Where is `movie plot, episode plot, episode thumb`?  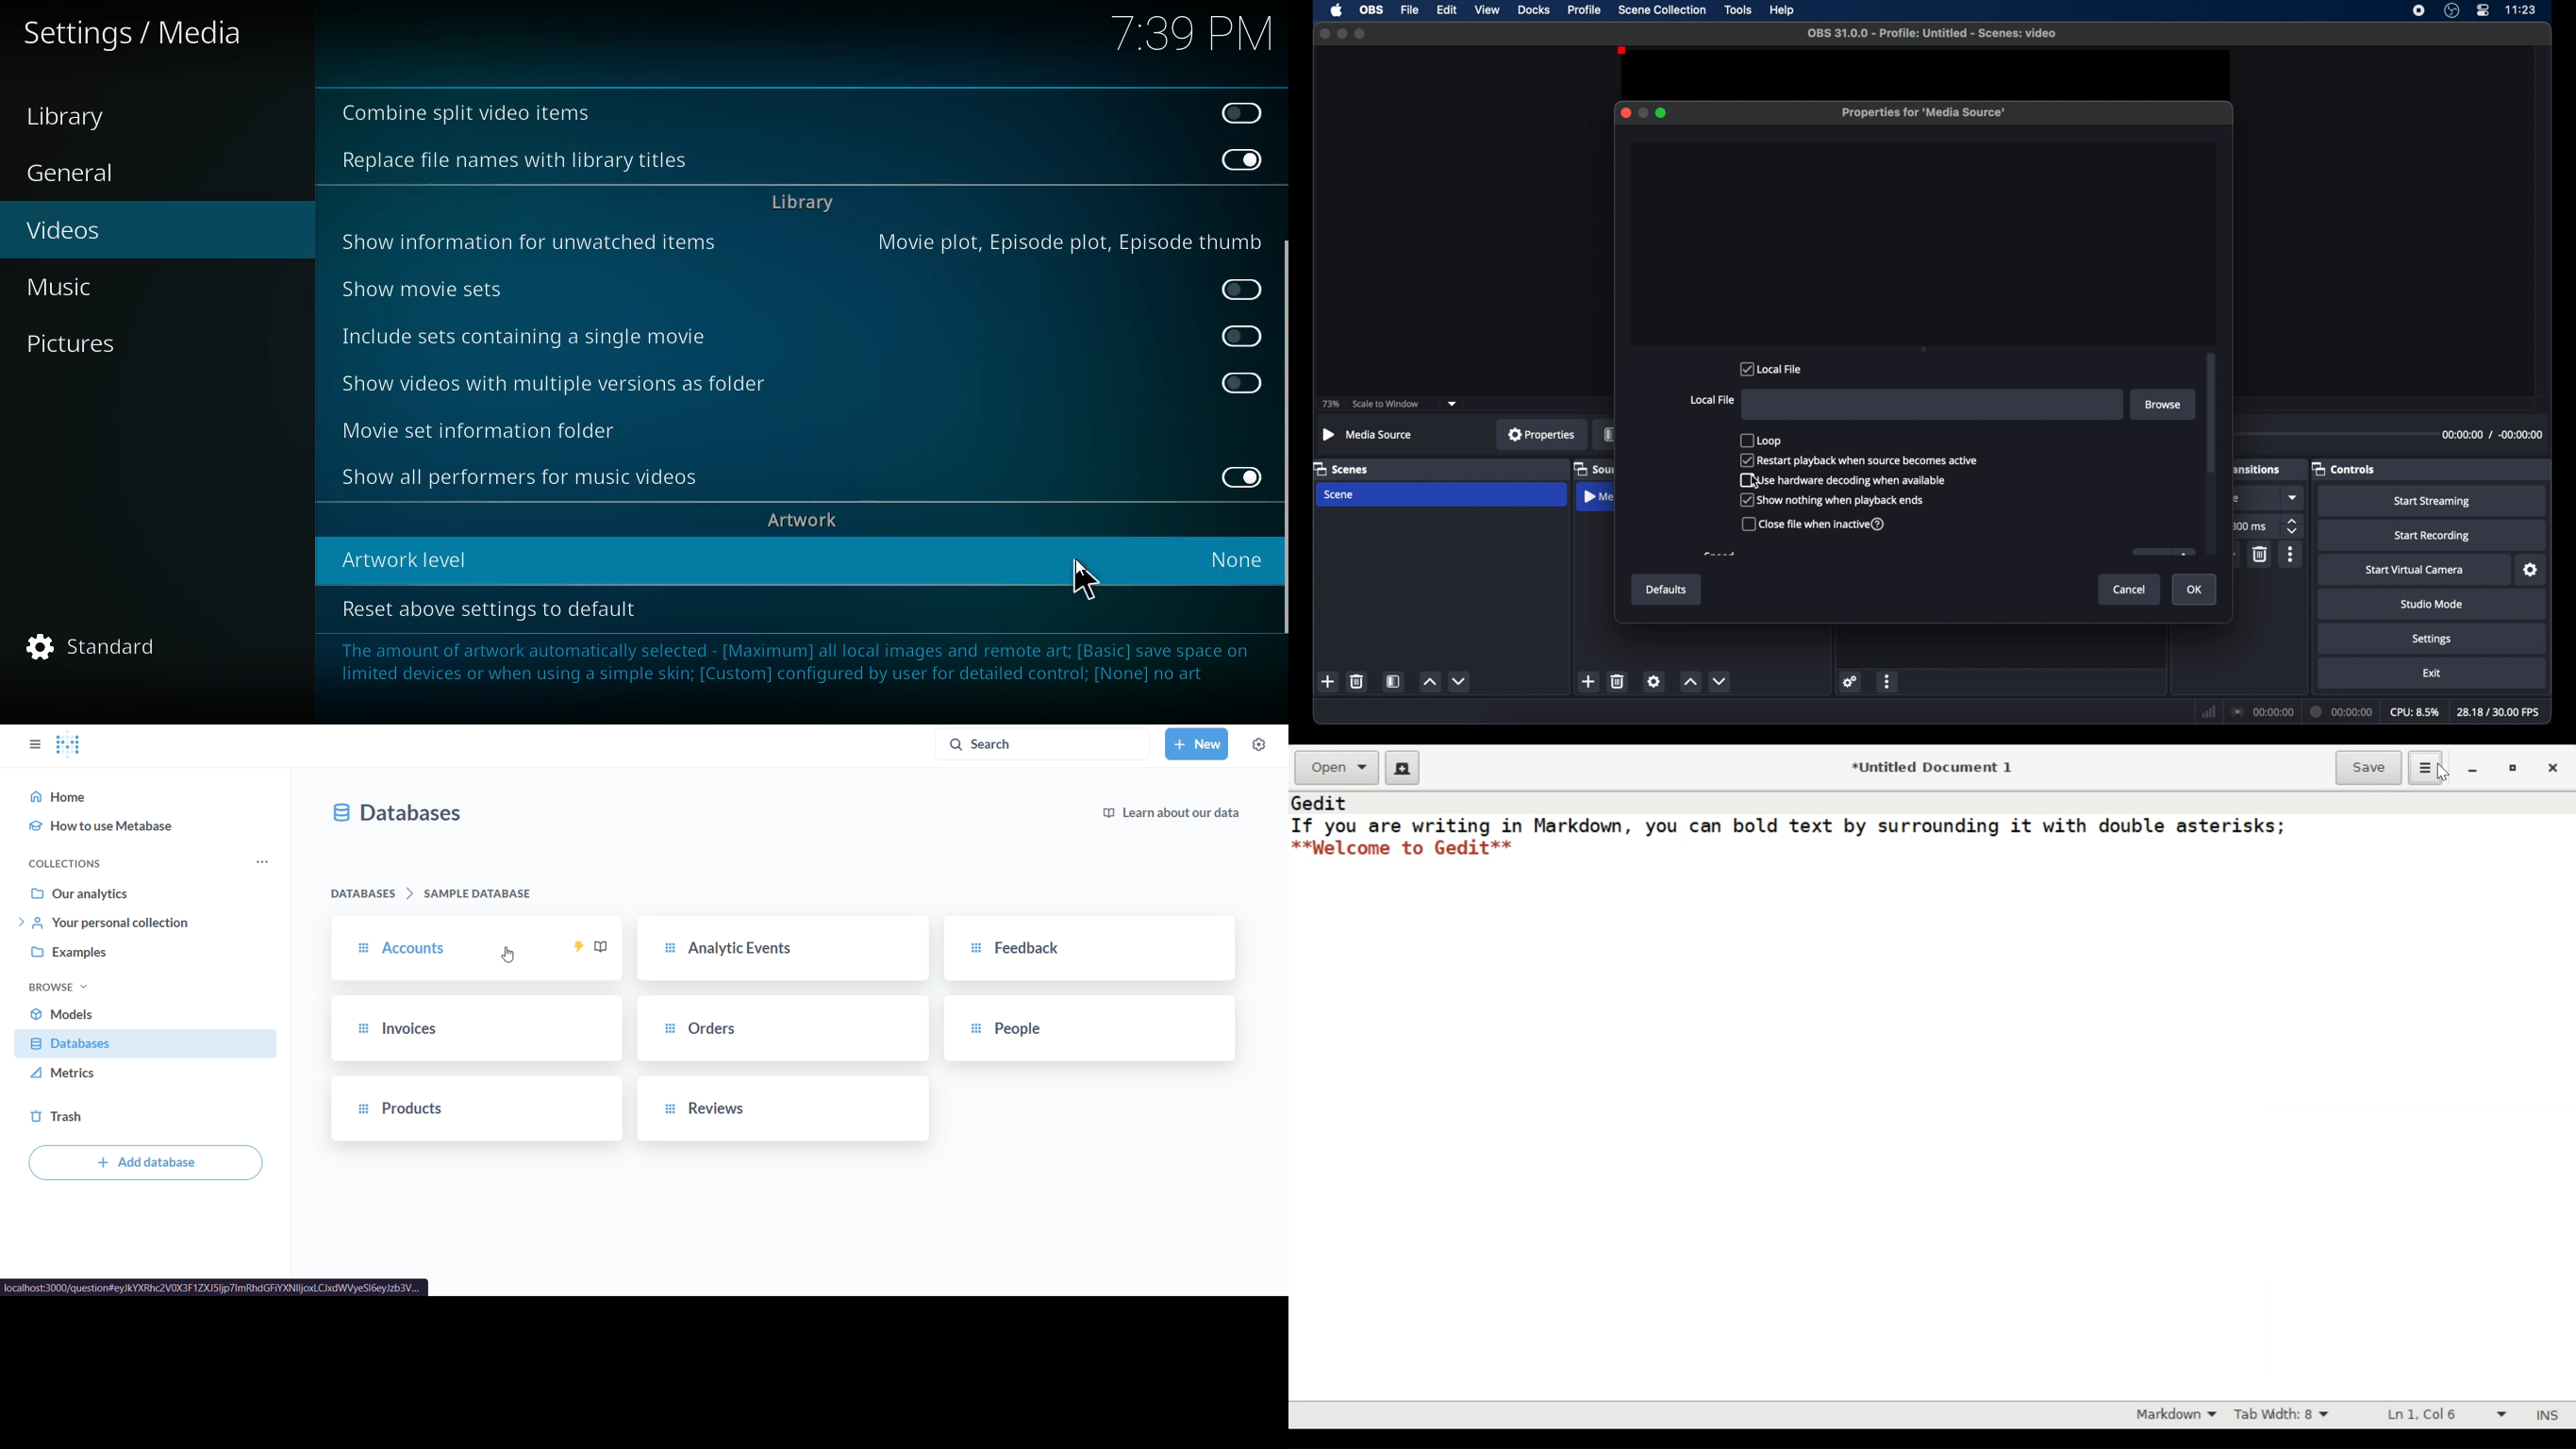
movie plot, episode plot, episode thumb is located at coordinates (1066, 242).